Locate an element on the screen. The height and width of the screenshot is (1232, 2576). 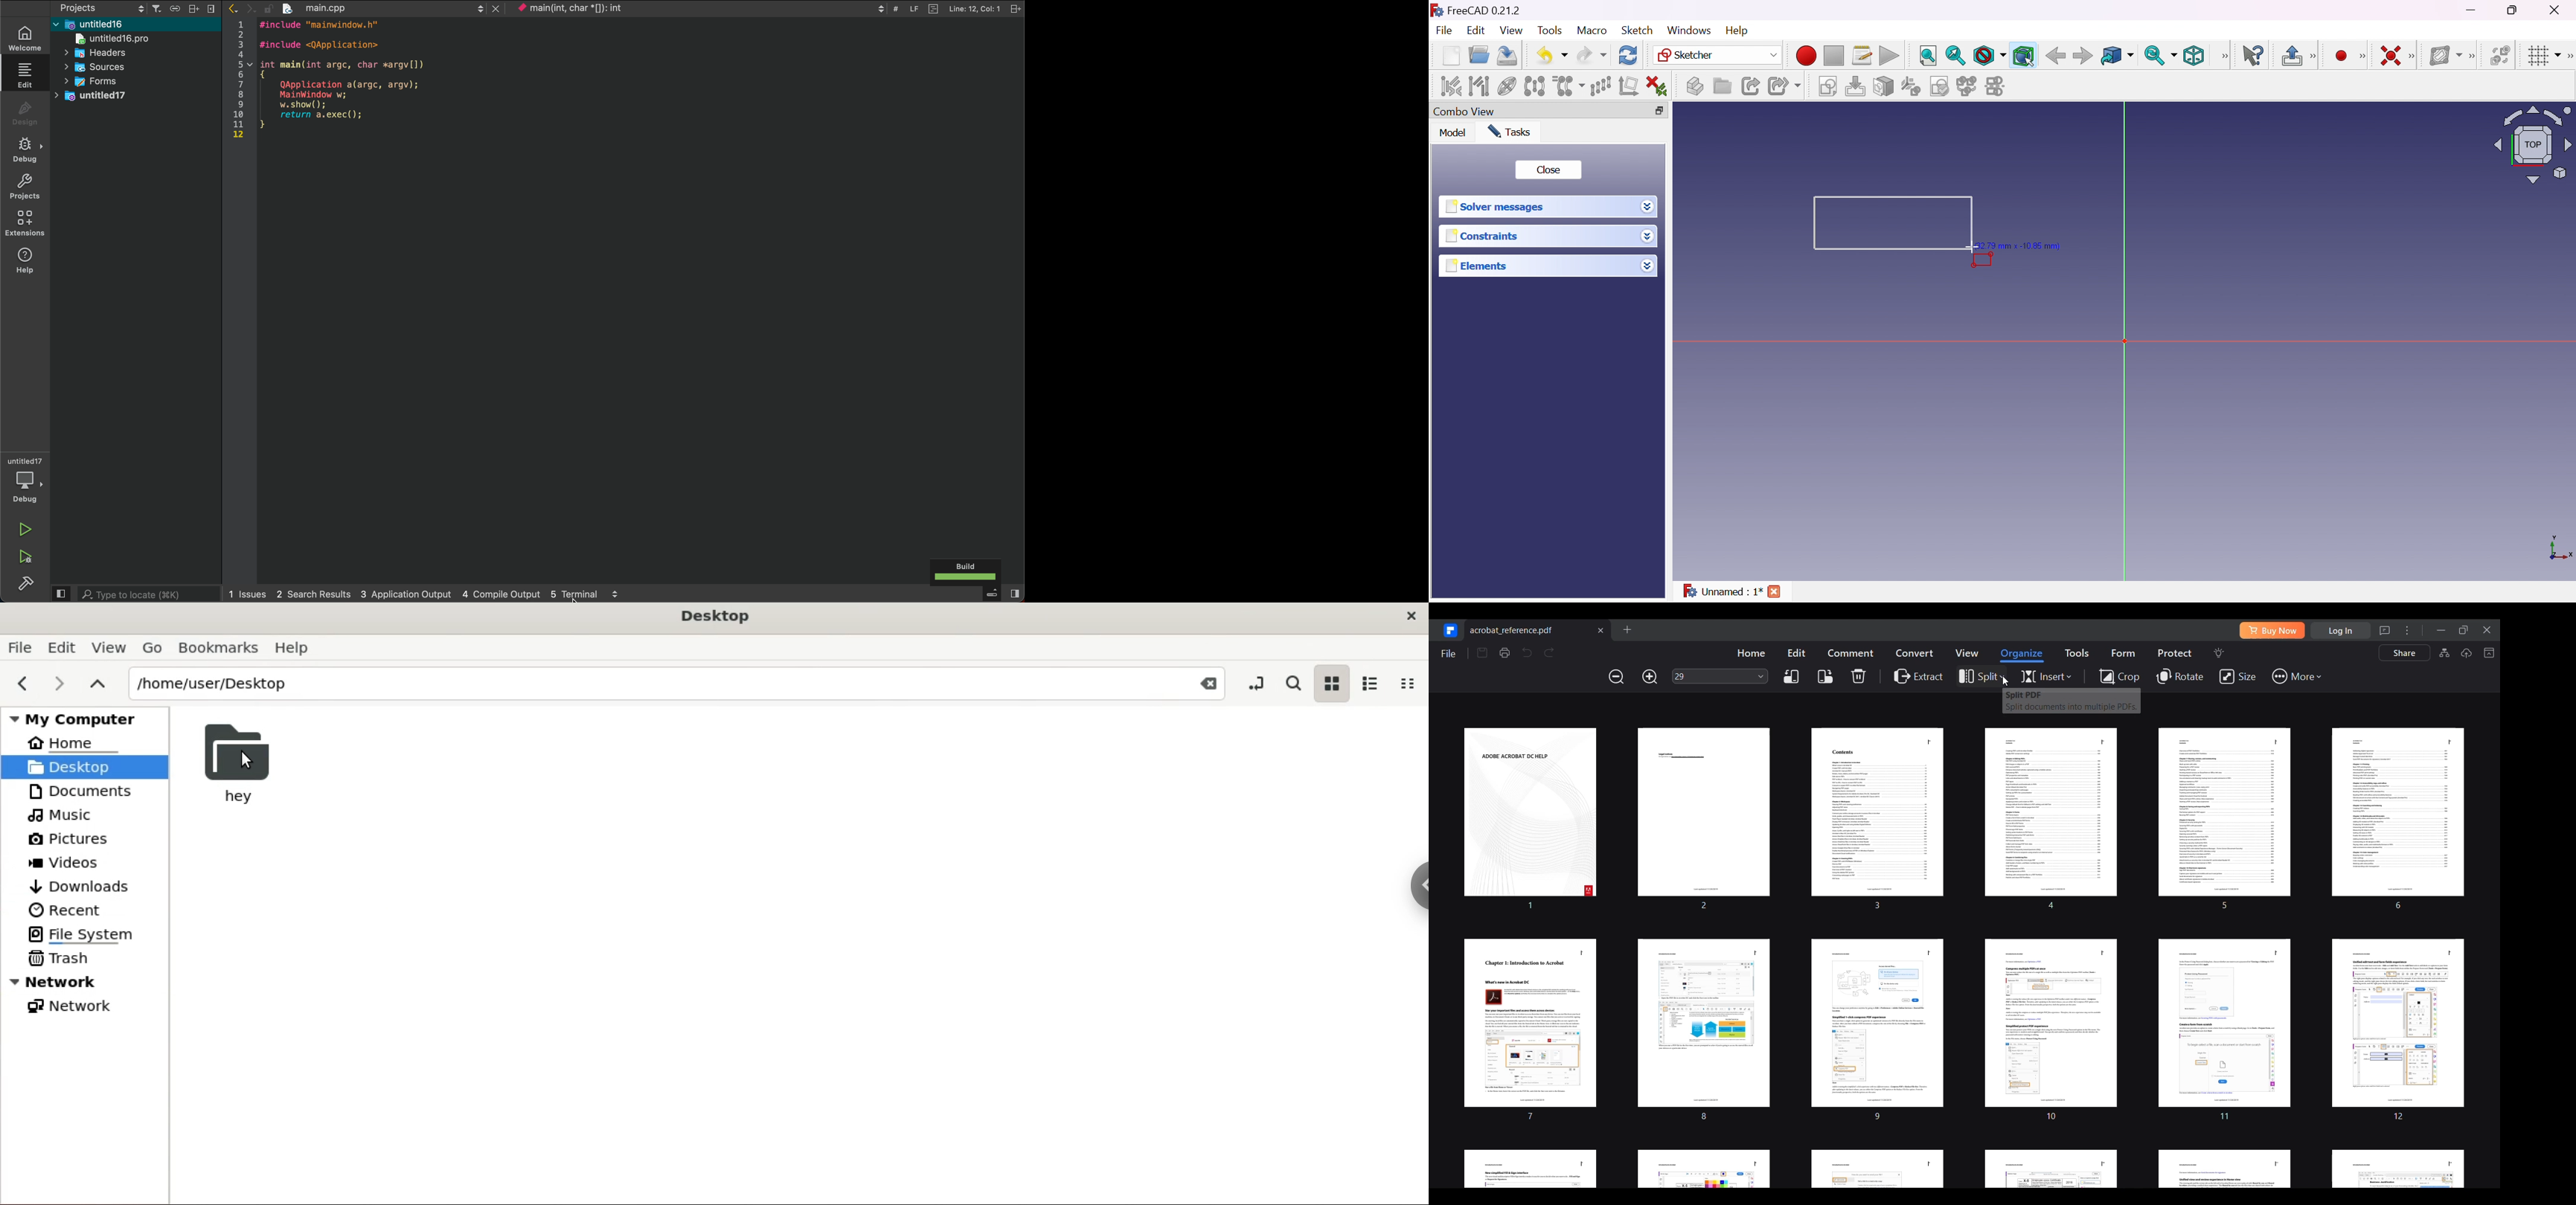
Execute macro is located at coordinates (1890, 56).